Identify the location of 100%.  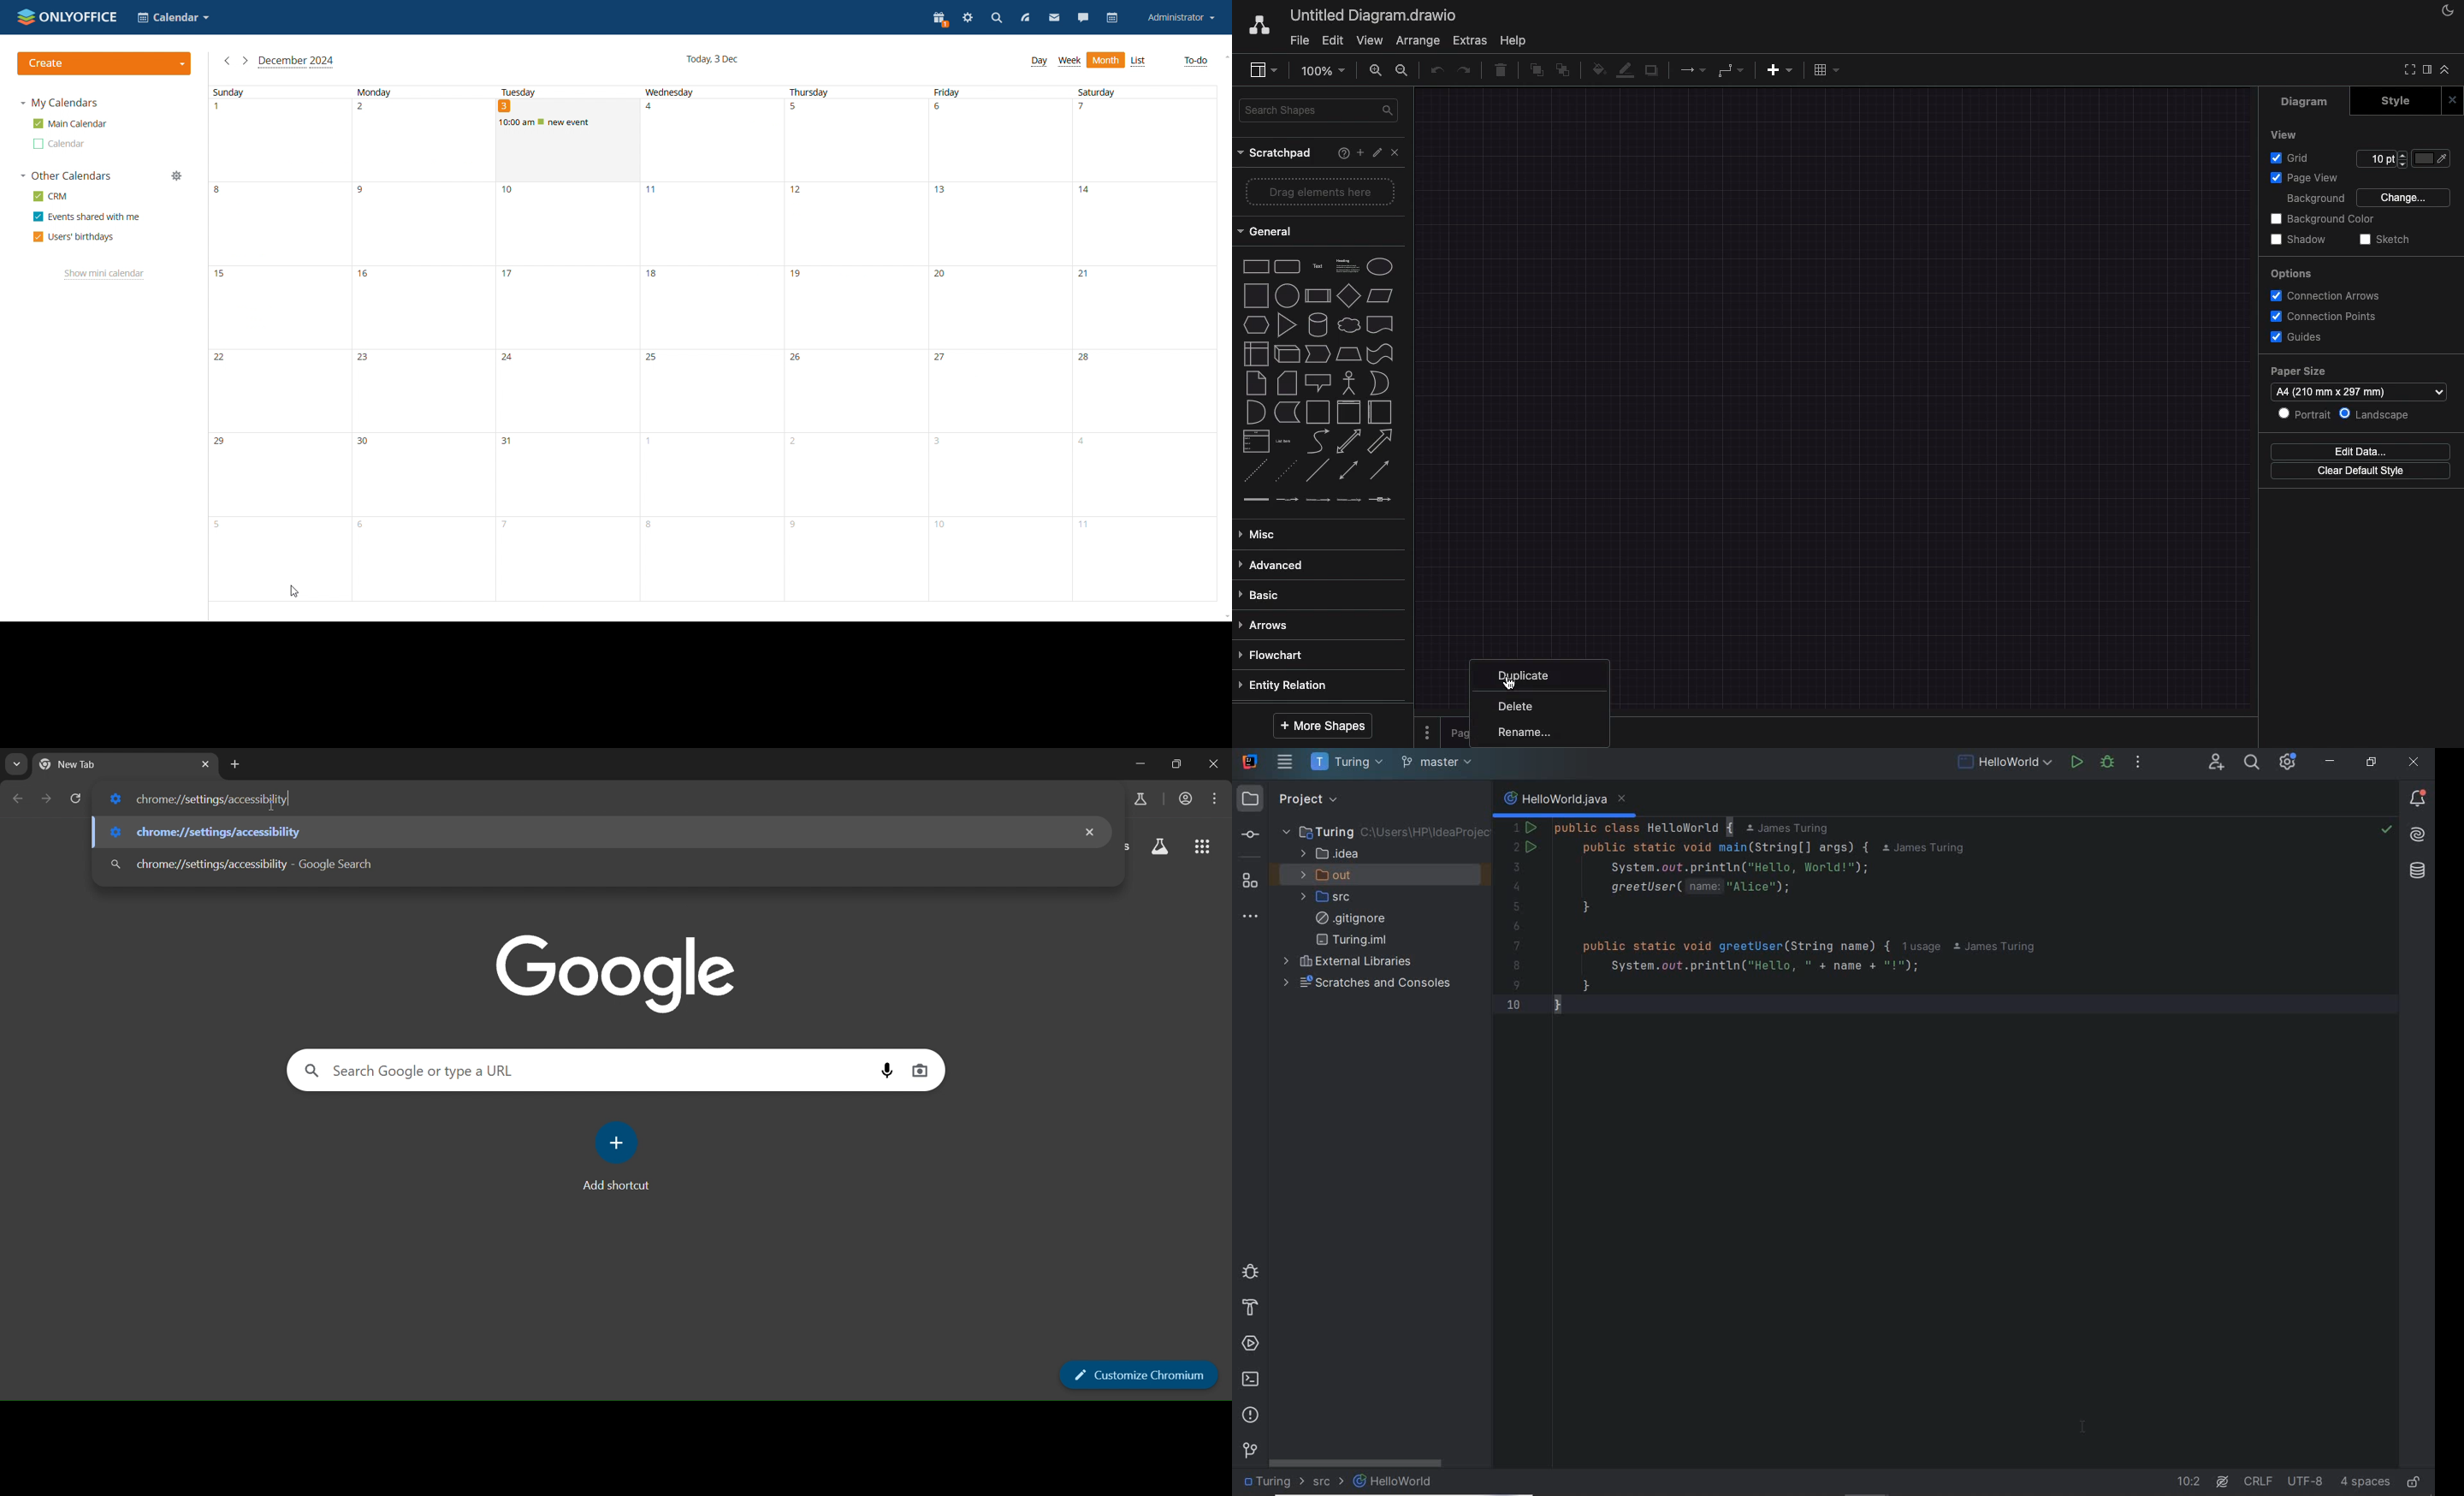
(1324, 72).